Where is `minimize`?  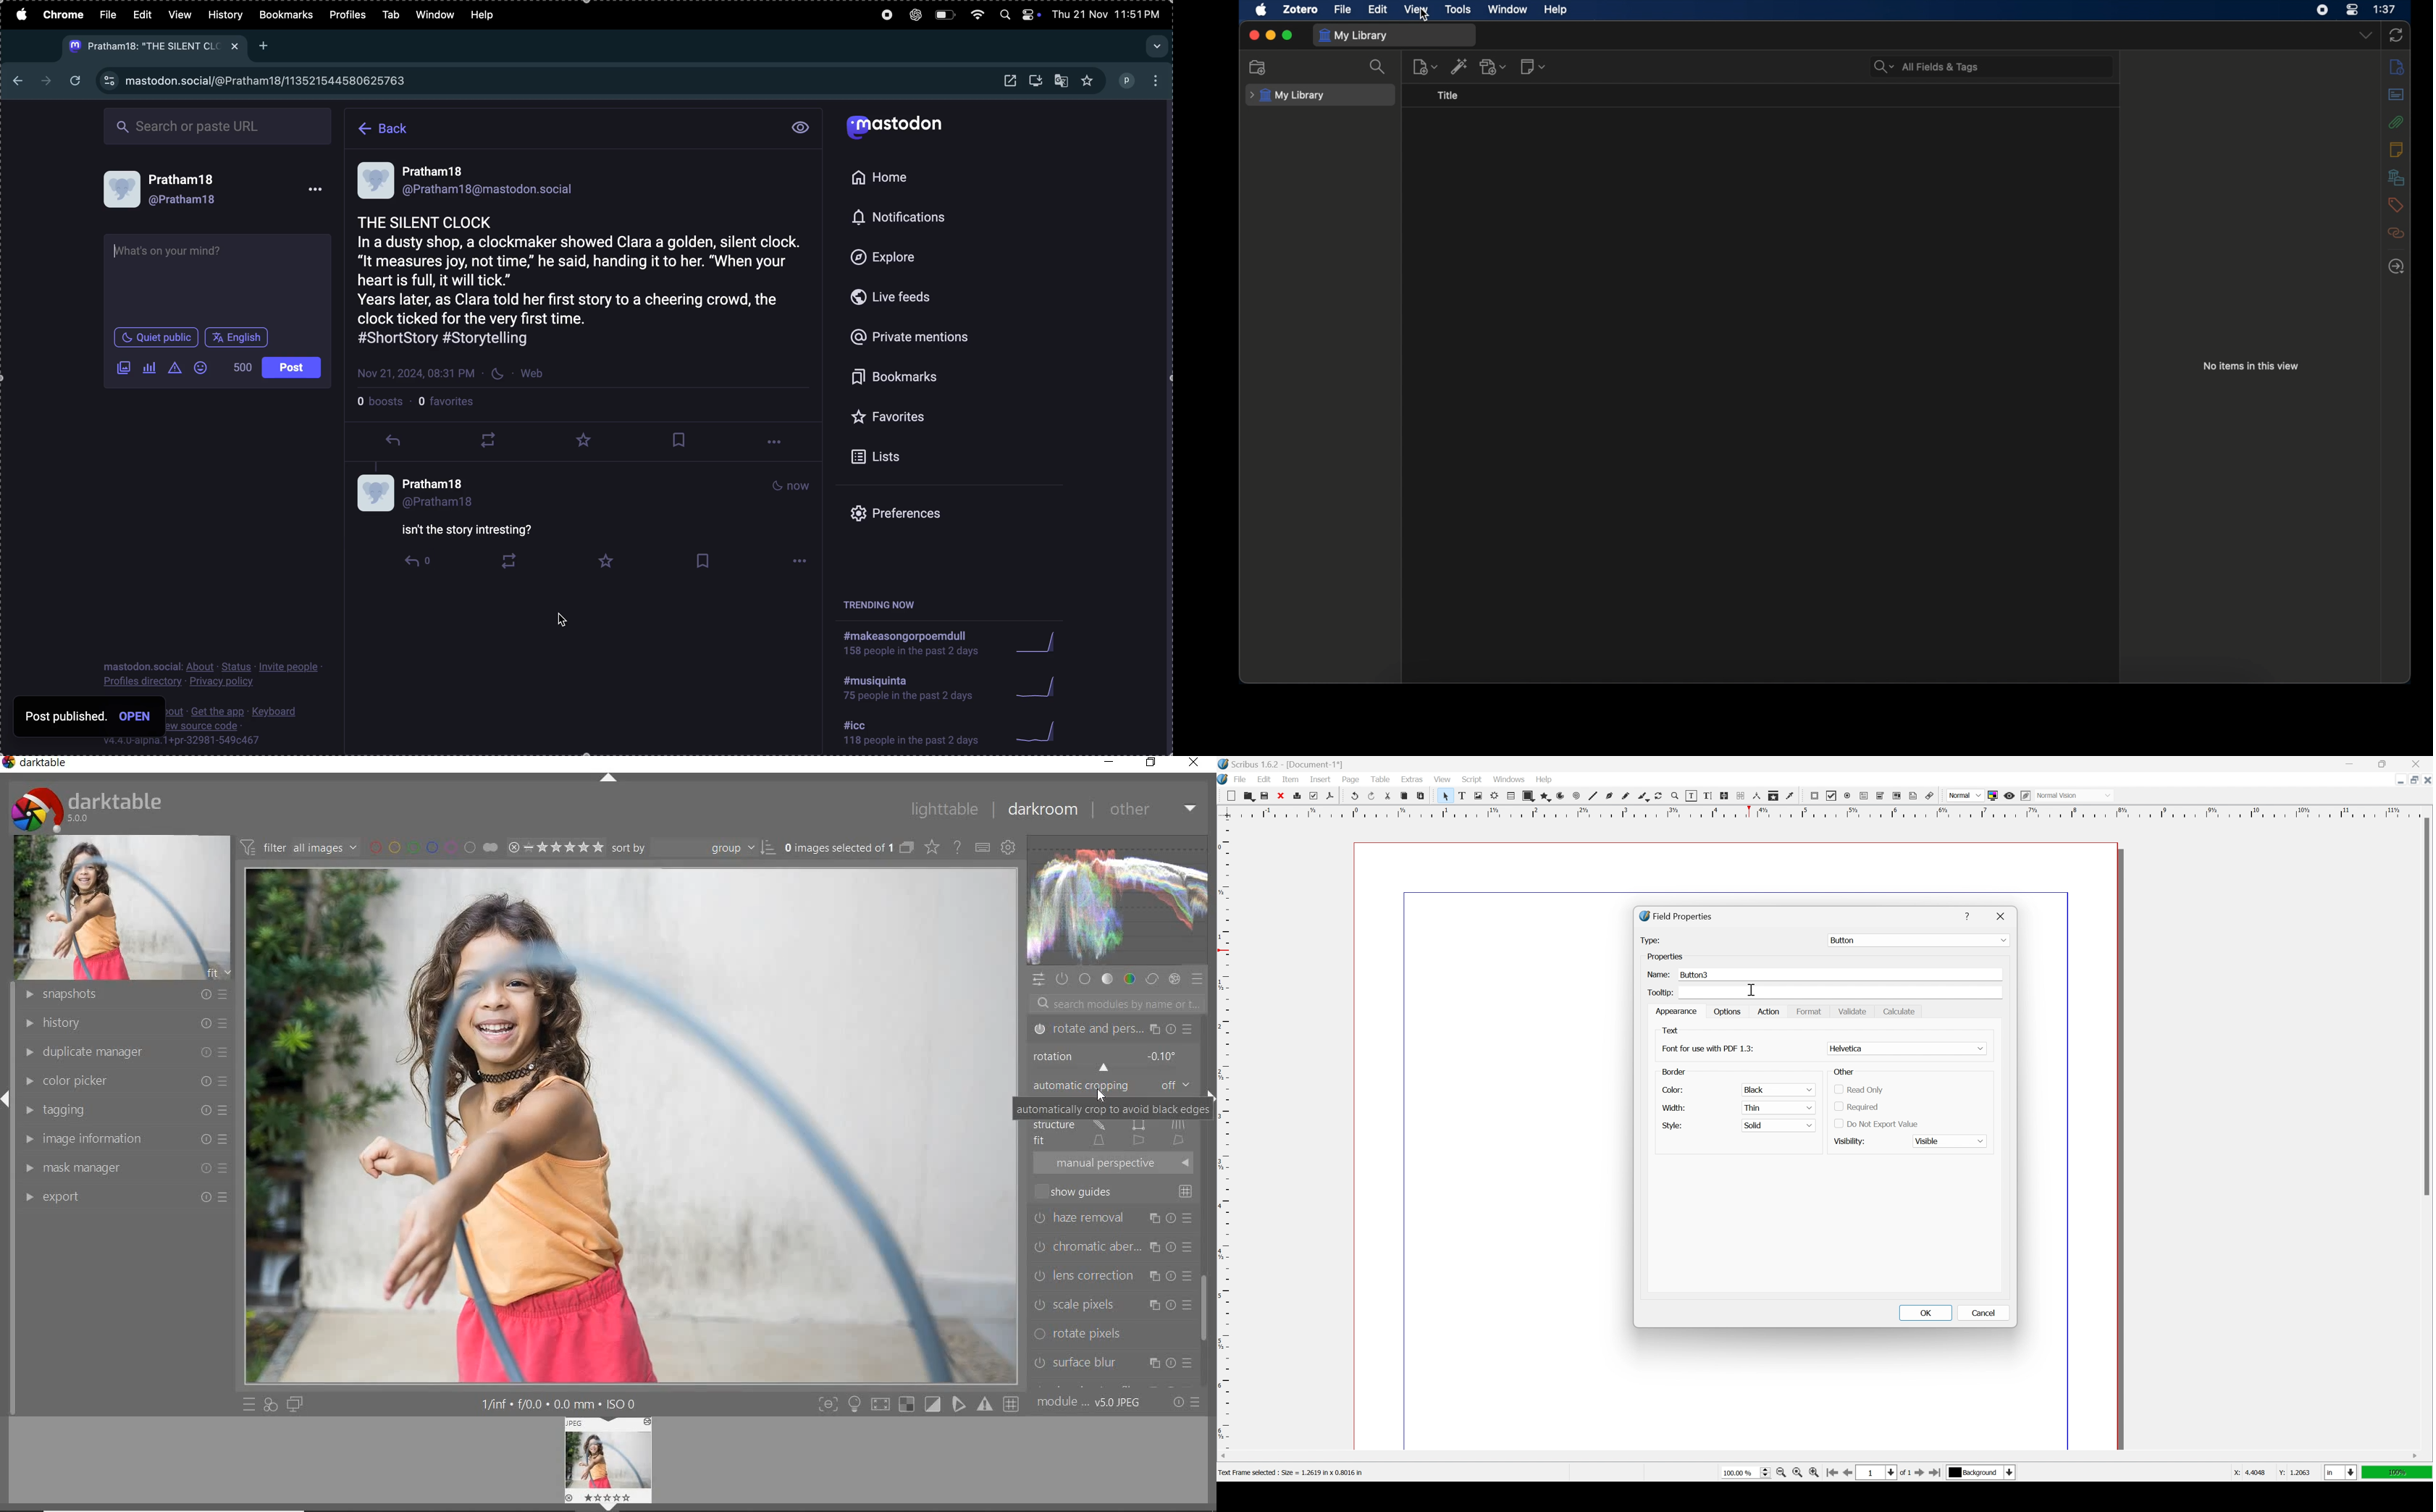
minimize is located at coordinates (1270, 34).